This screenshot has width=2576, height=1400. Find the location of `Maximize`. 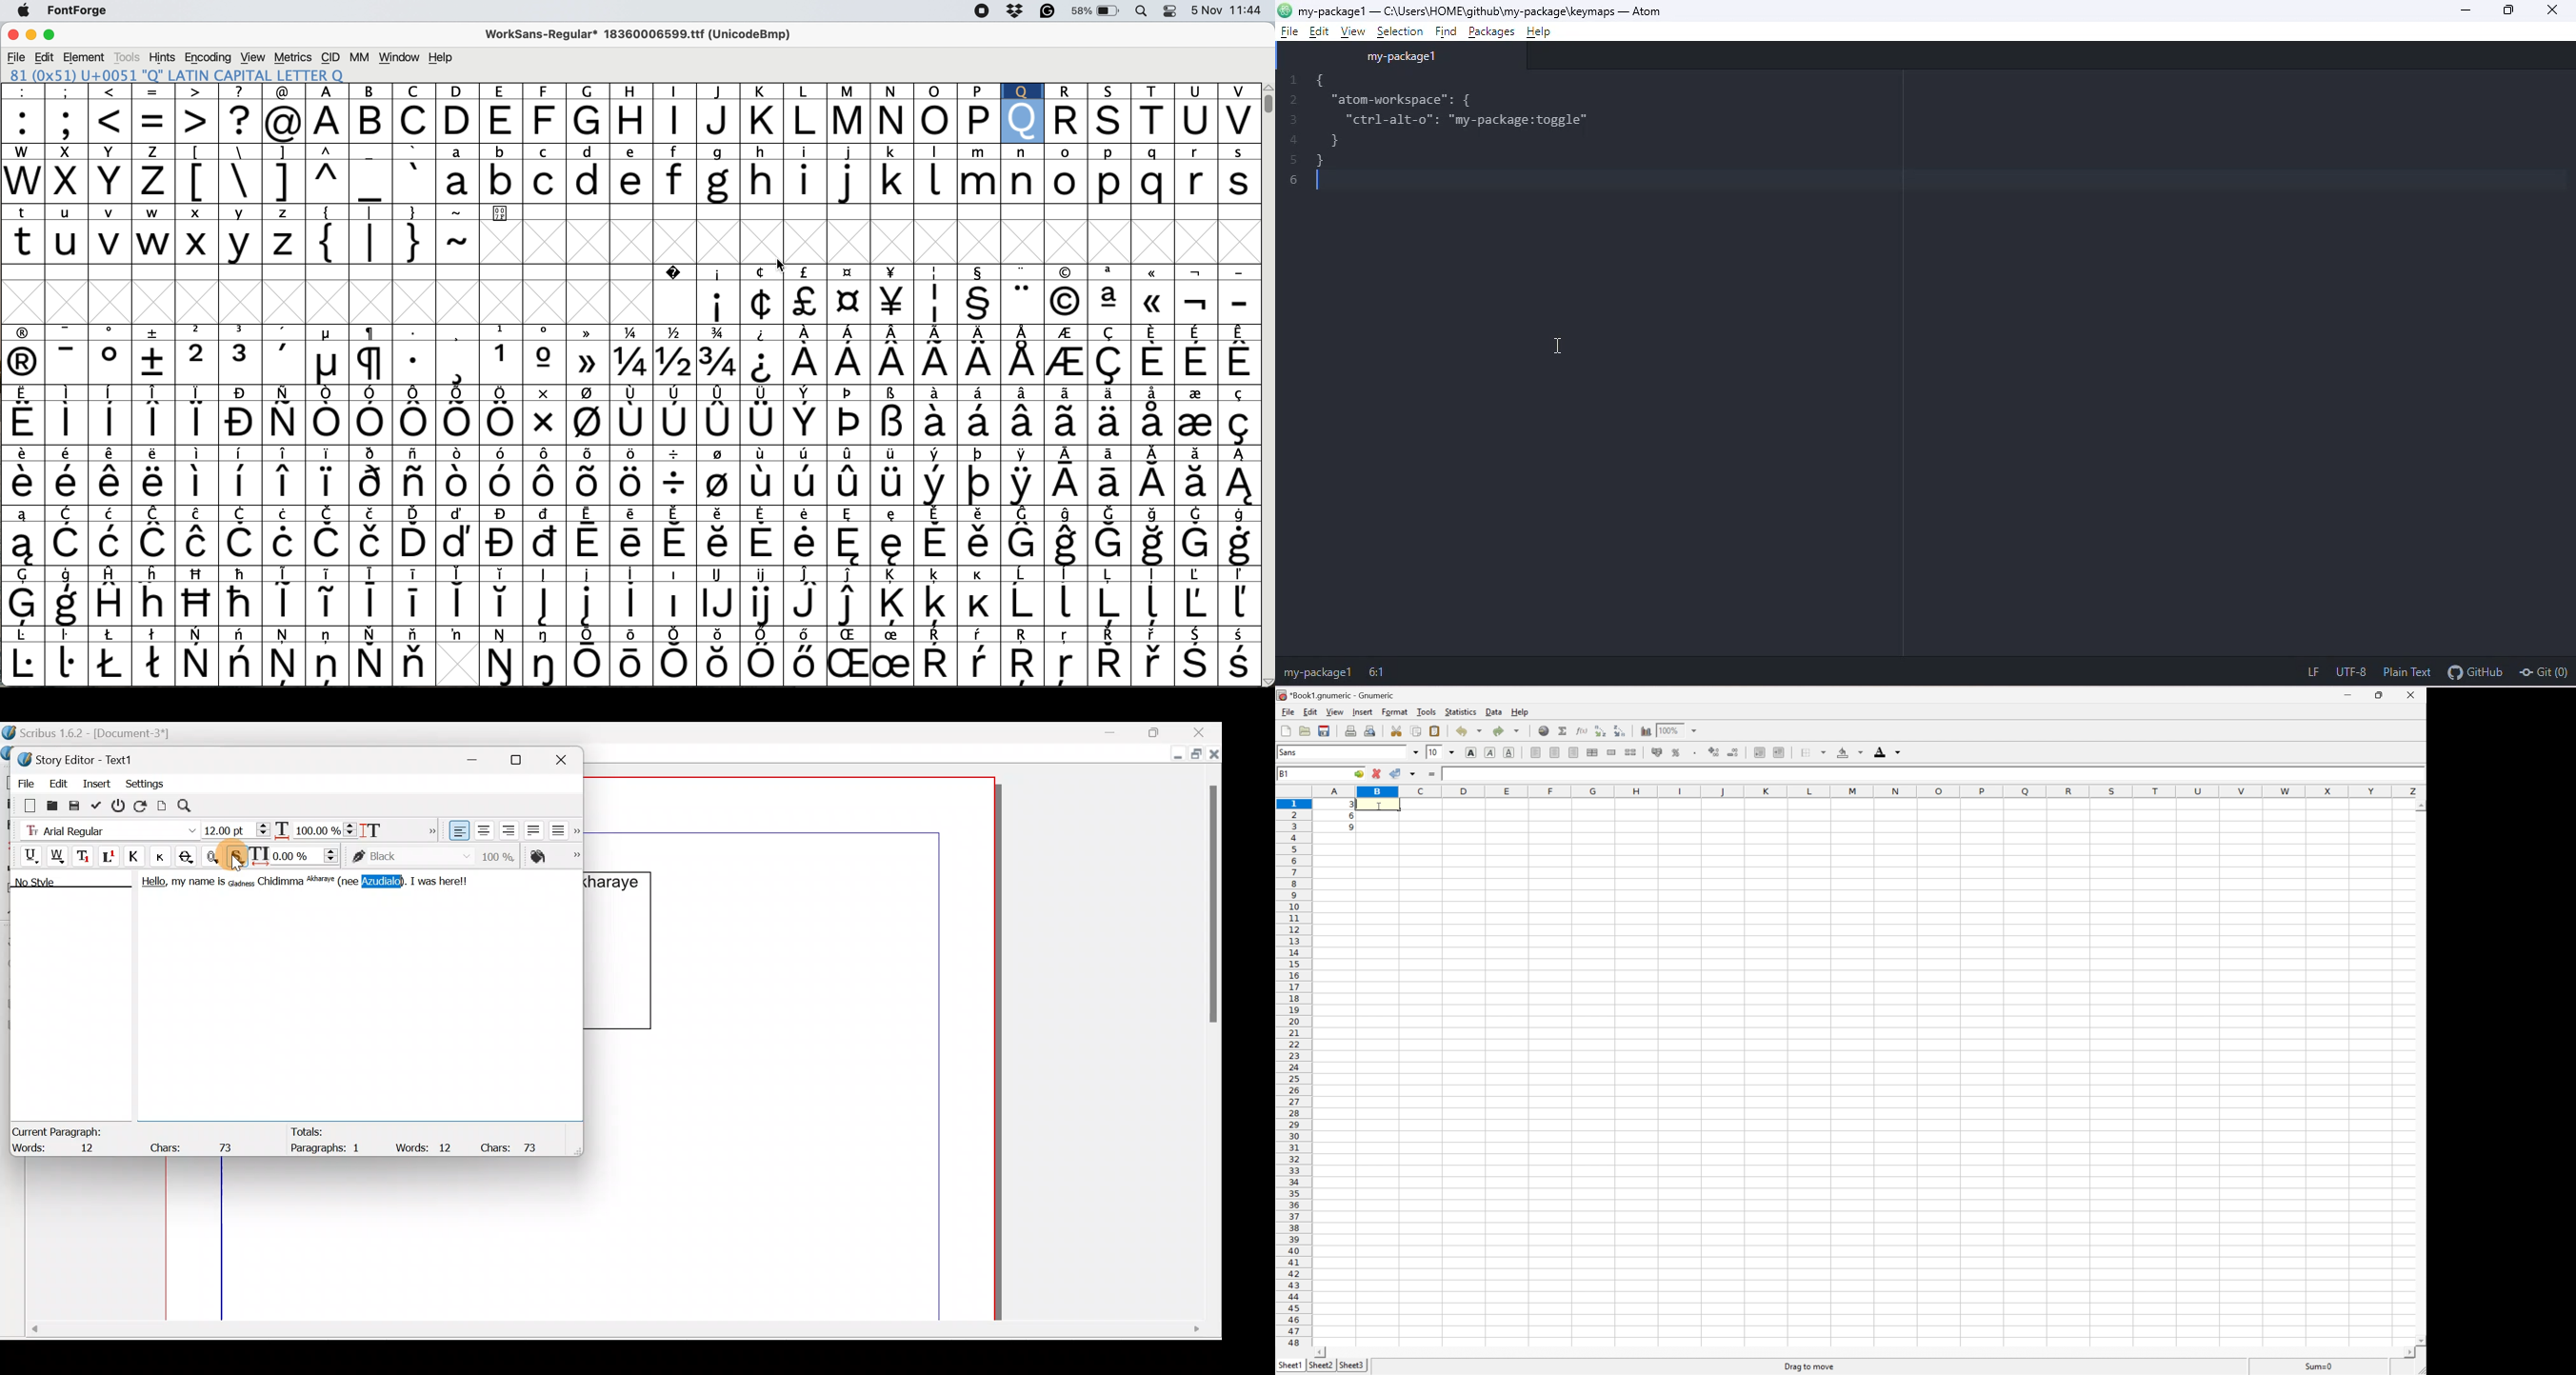

Maximize is located at coordinates (524, 759).